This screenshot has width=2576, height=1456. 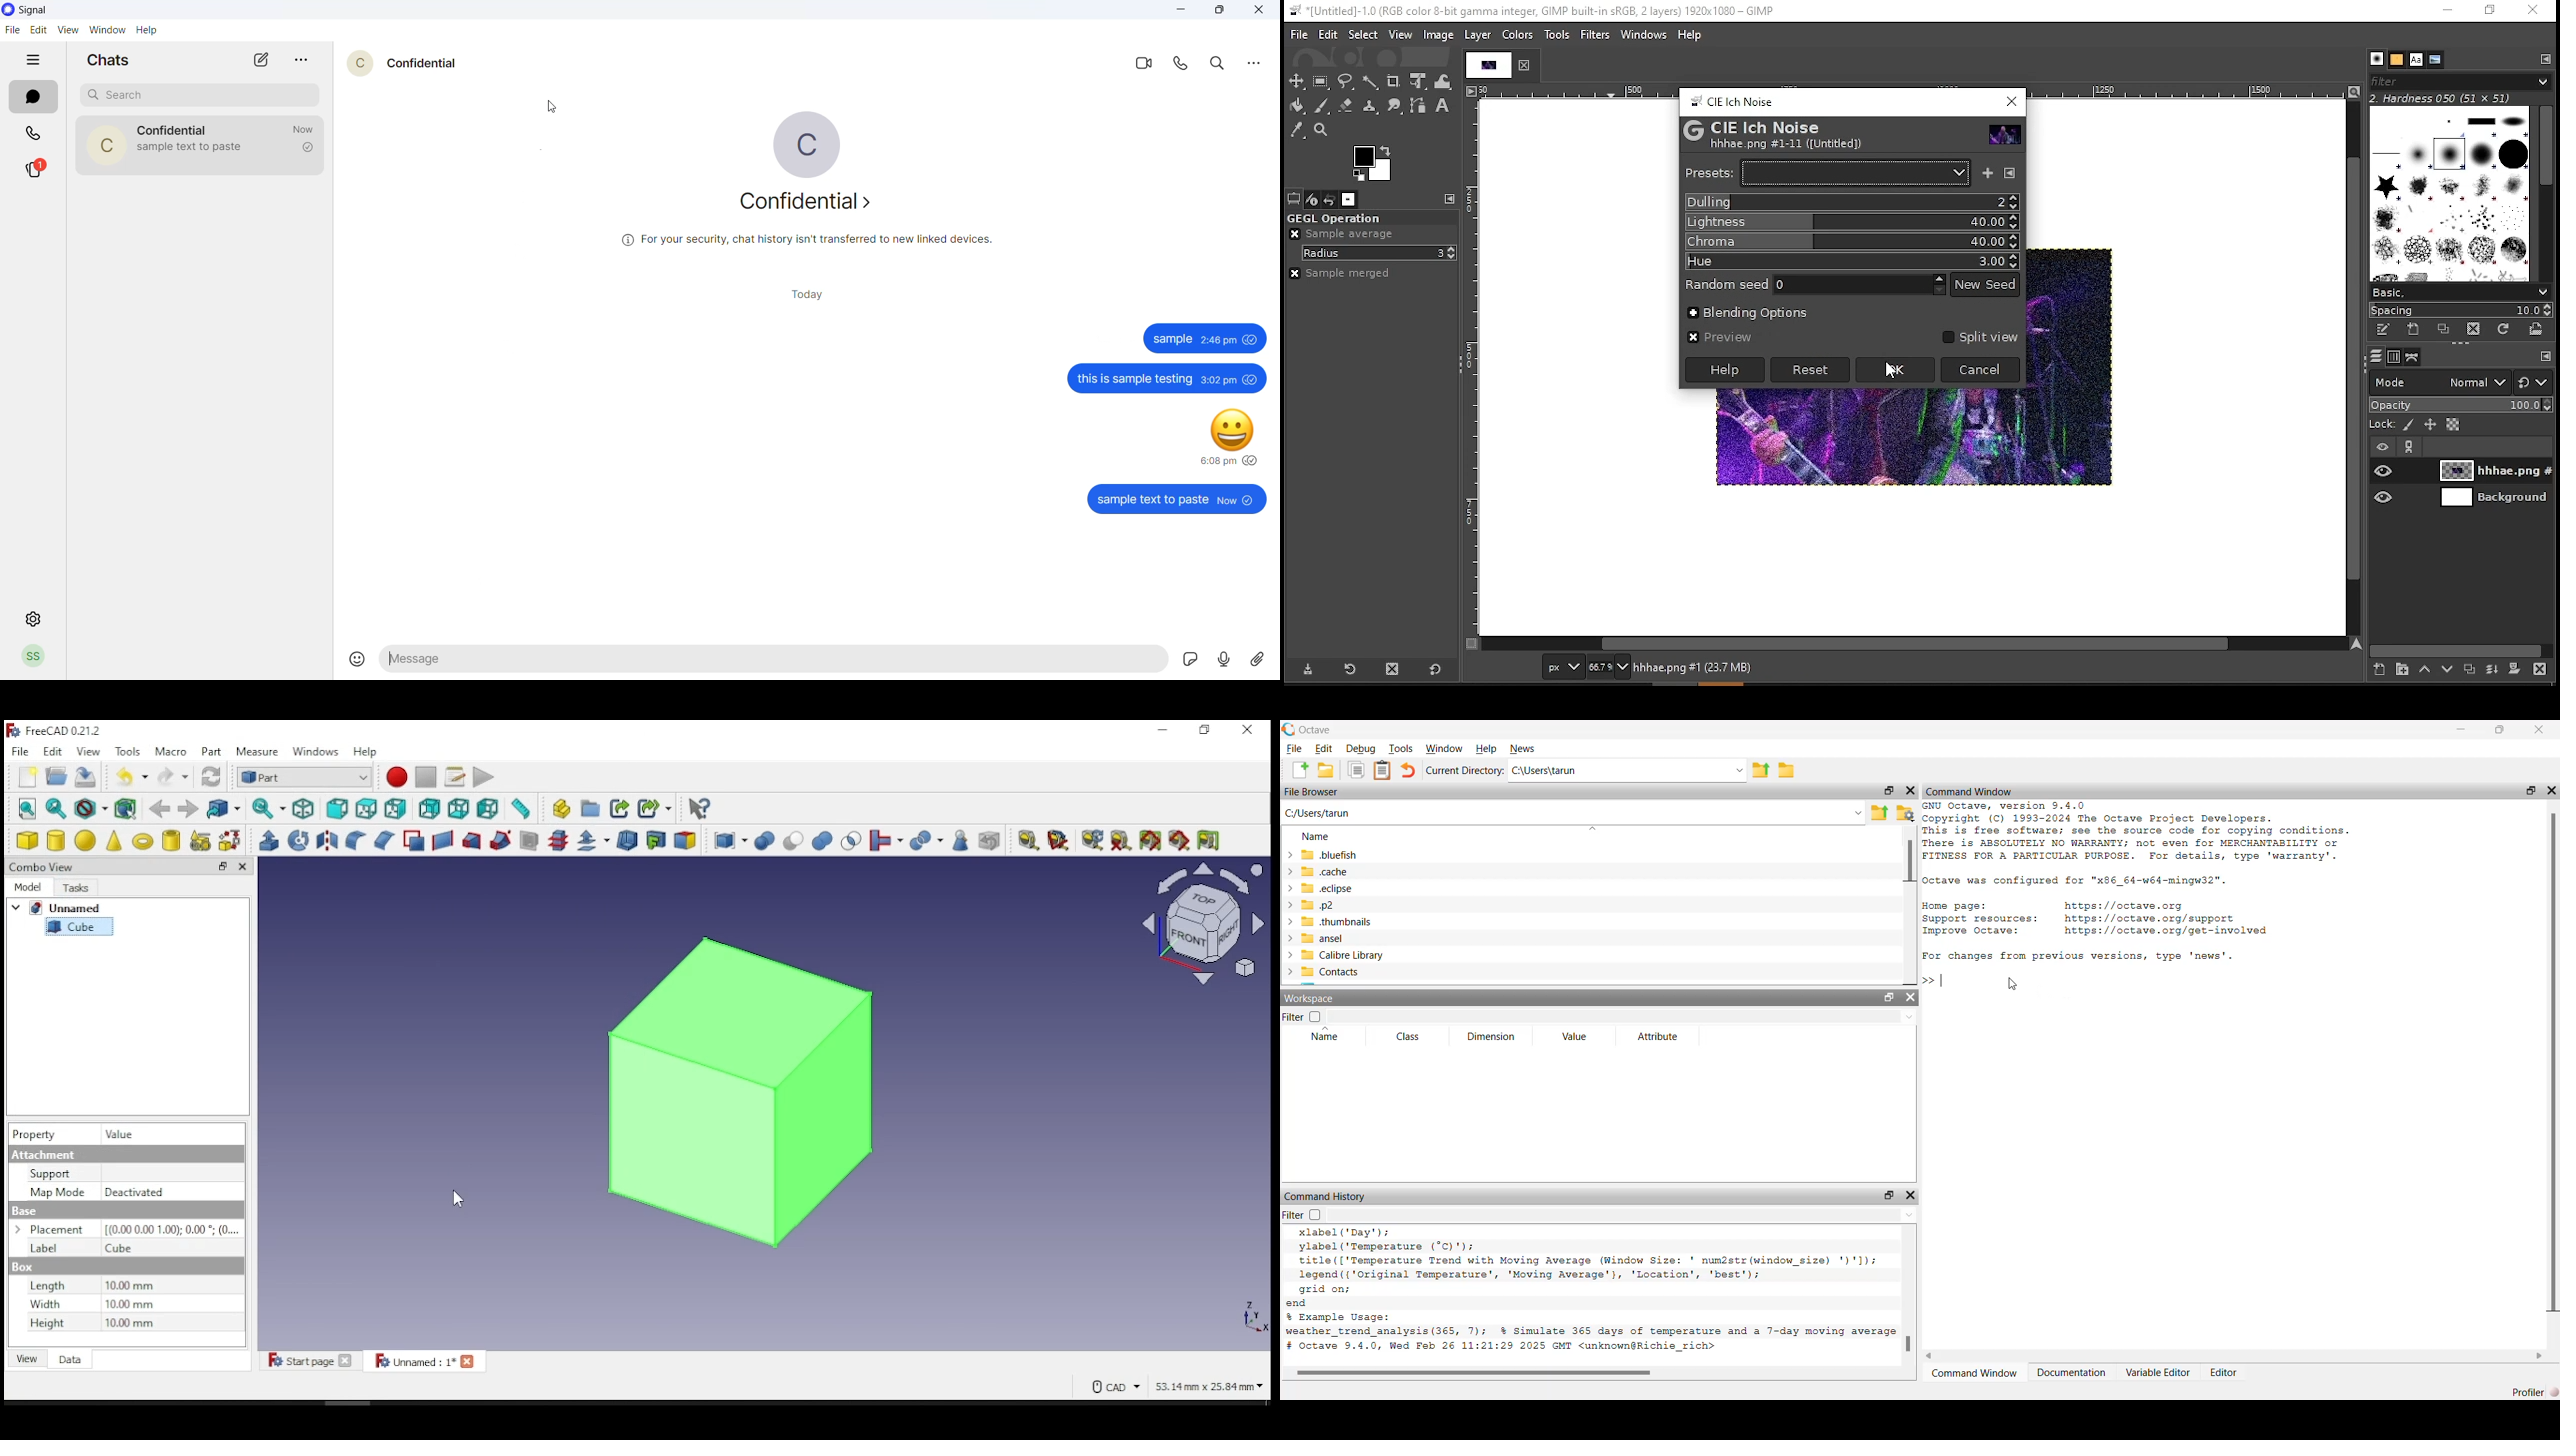 I want to click on windows, so click(x=1645, y=34).